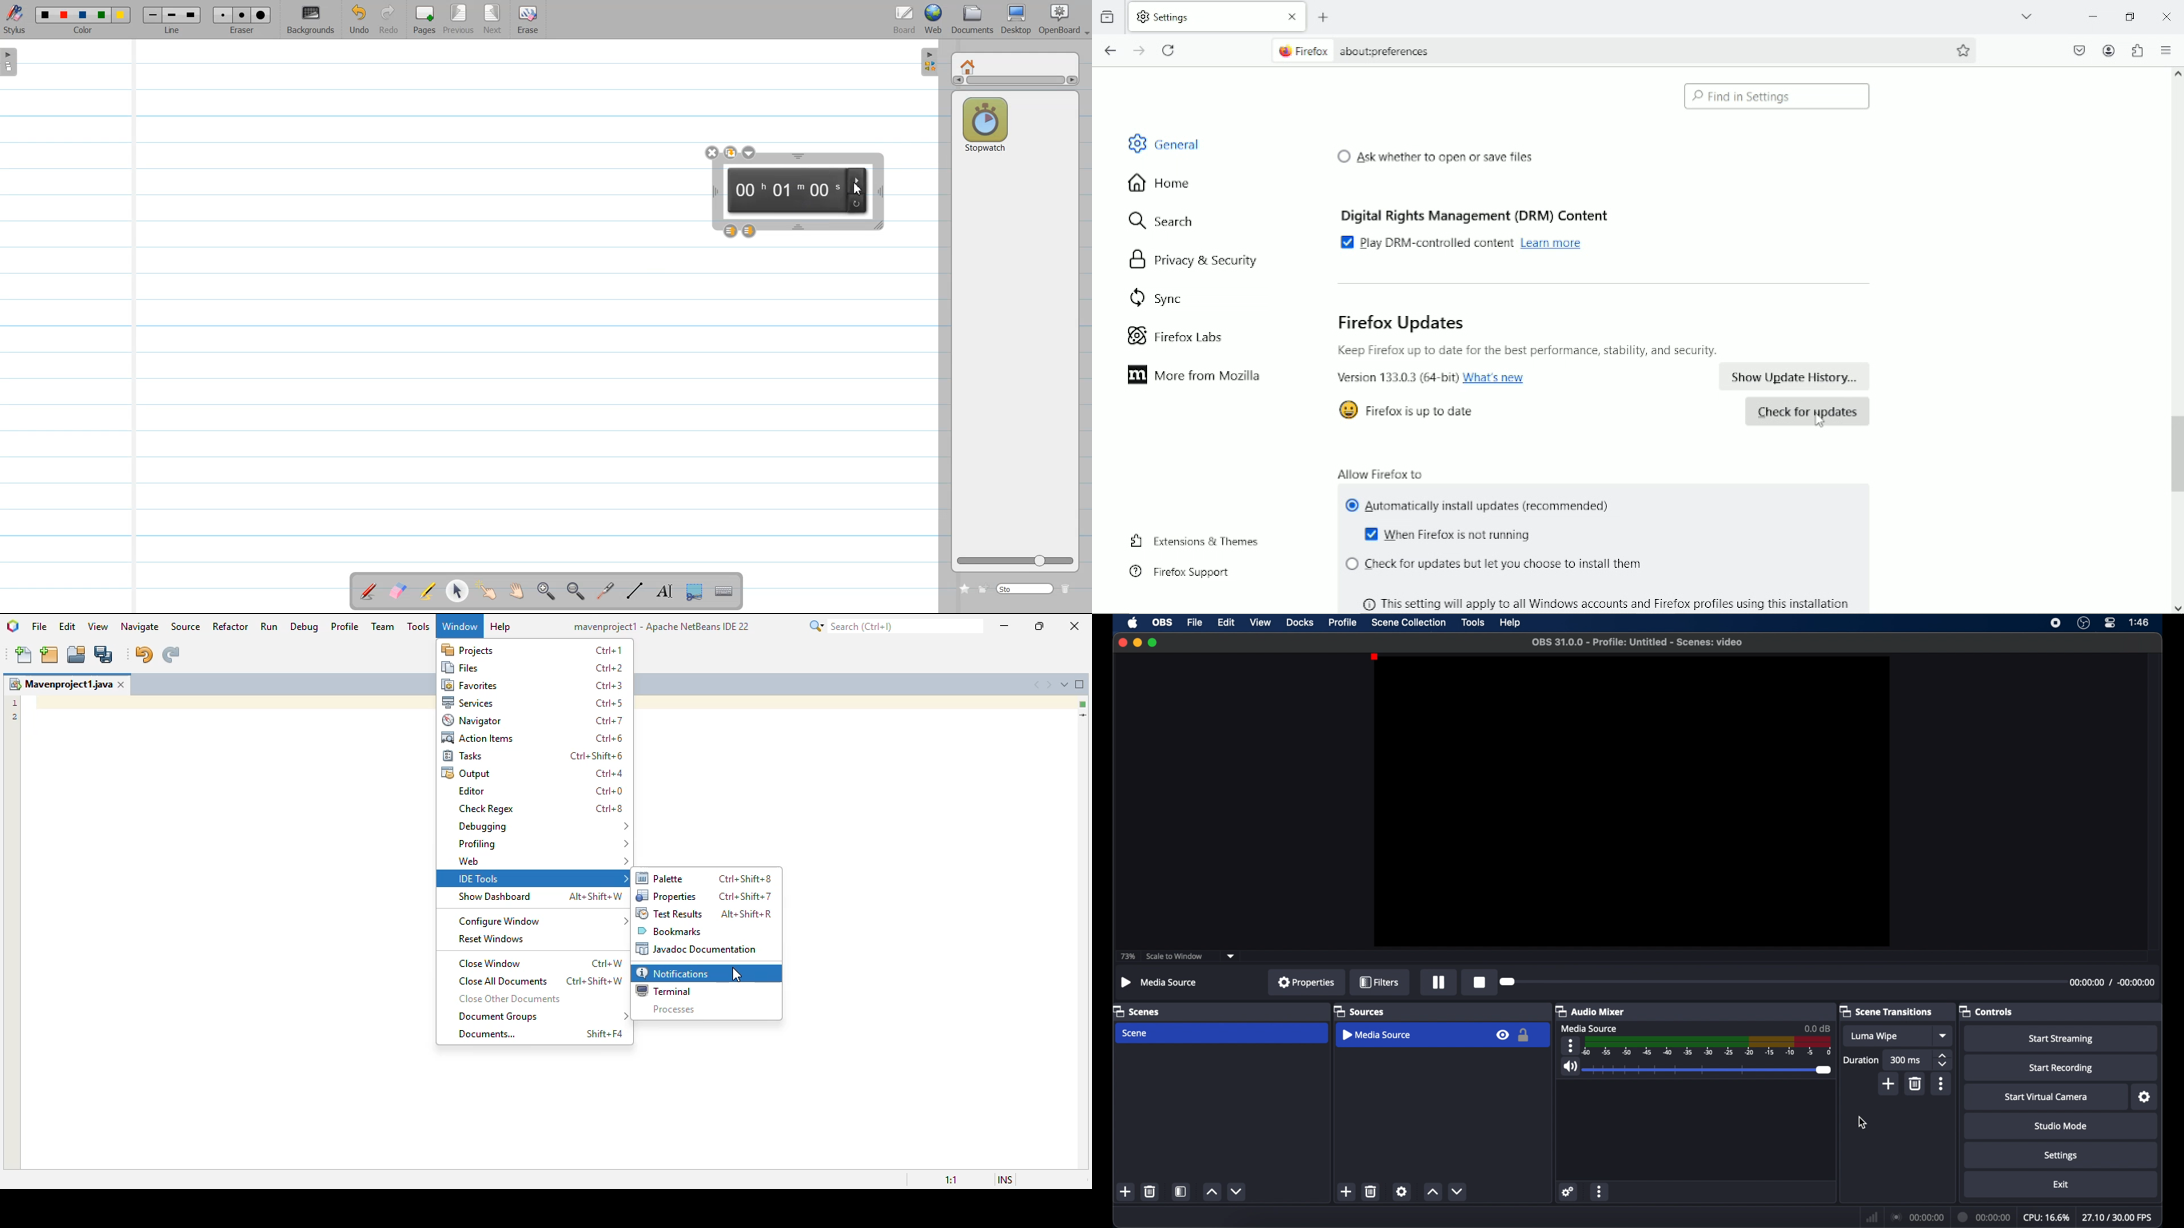  I want to click on more options, so click(1600, 1193).